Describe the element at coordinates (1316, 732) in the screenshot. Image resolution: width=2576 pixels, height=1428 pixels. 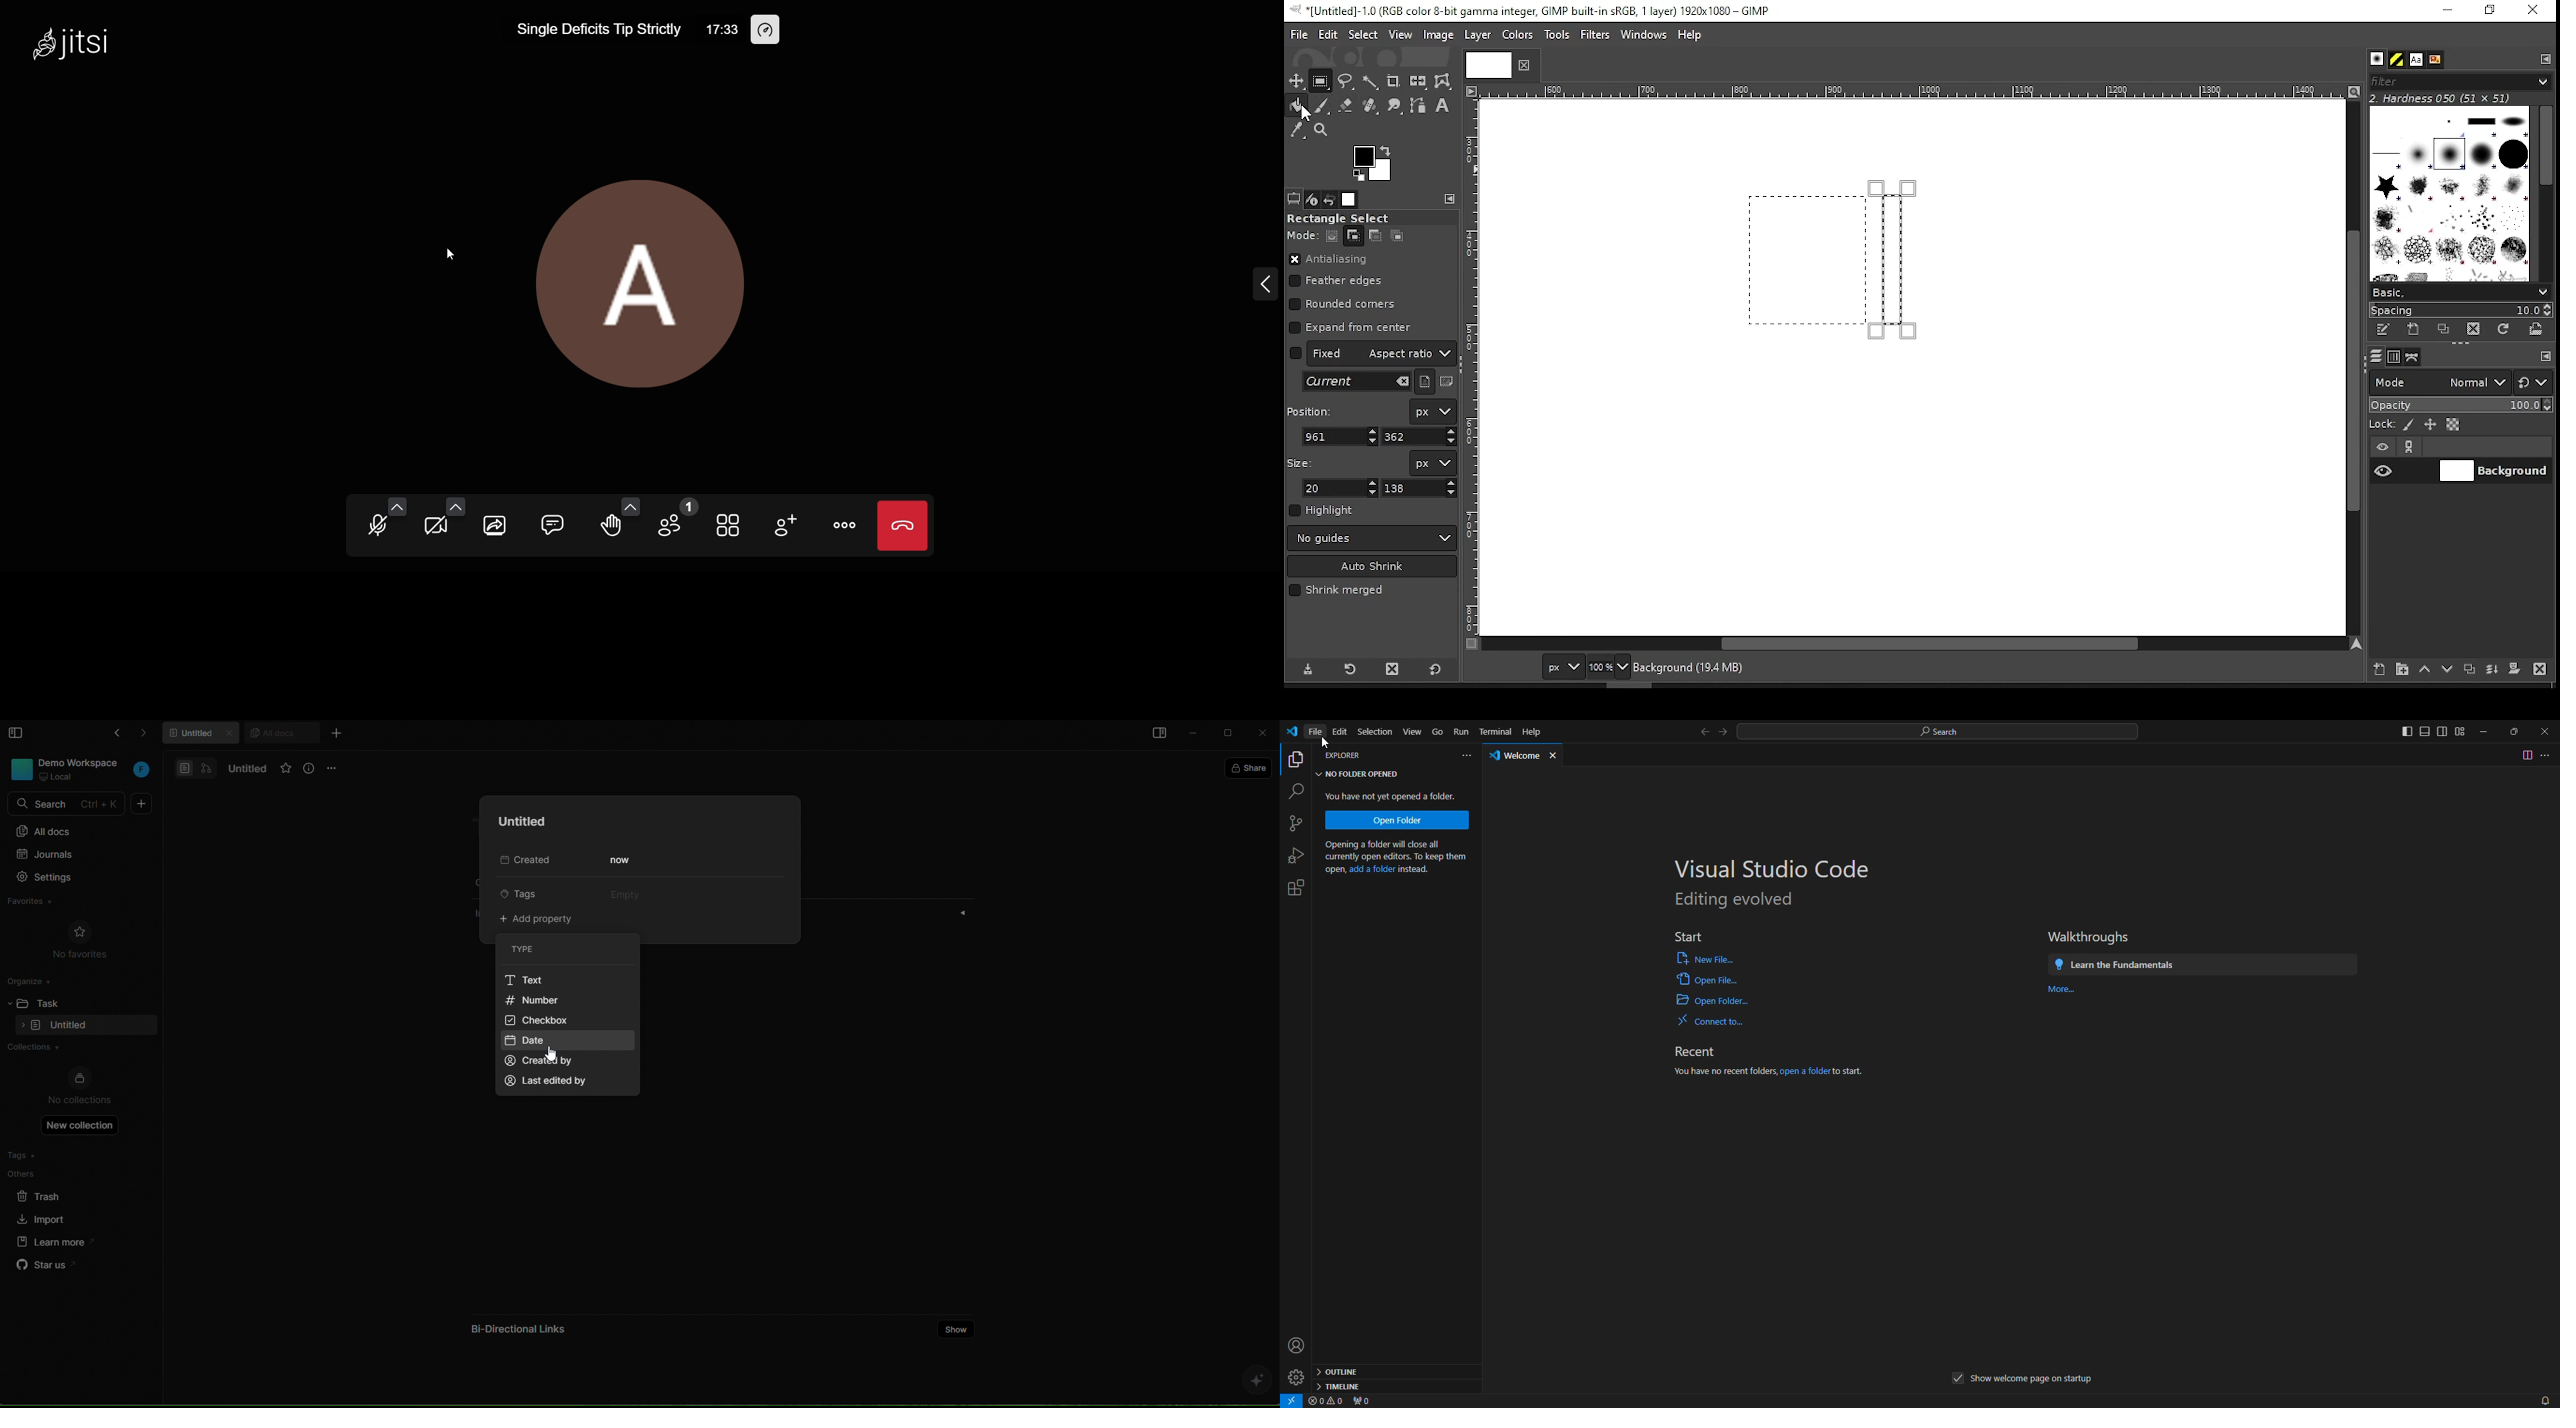
I see `file` at that location.